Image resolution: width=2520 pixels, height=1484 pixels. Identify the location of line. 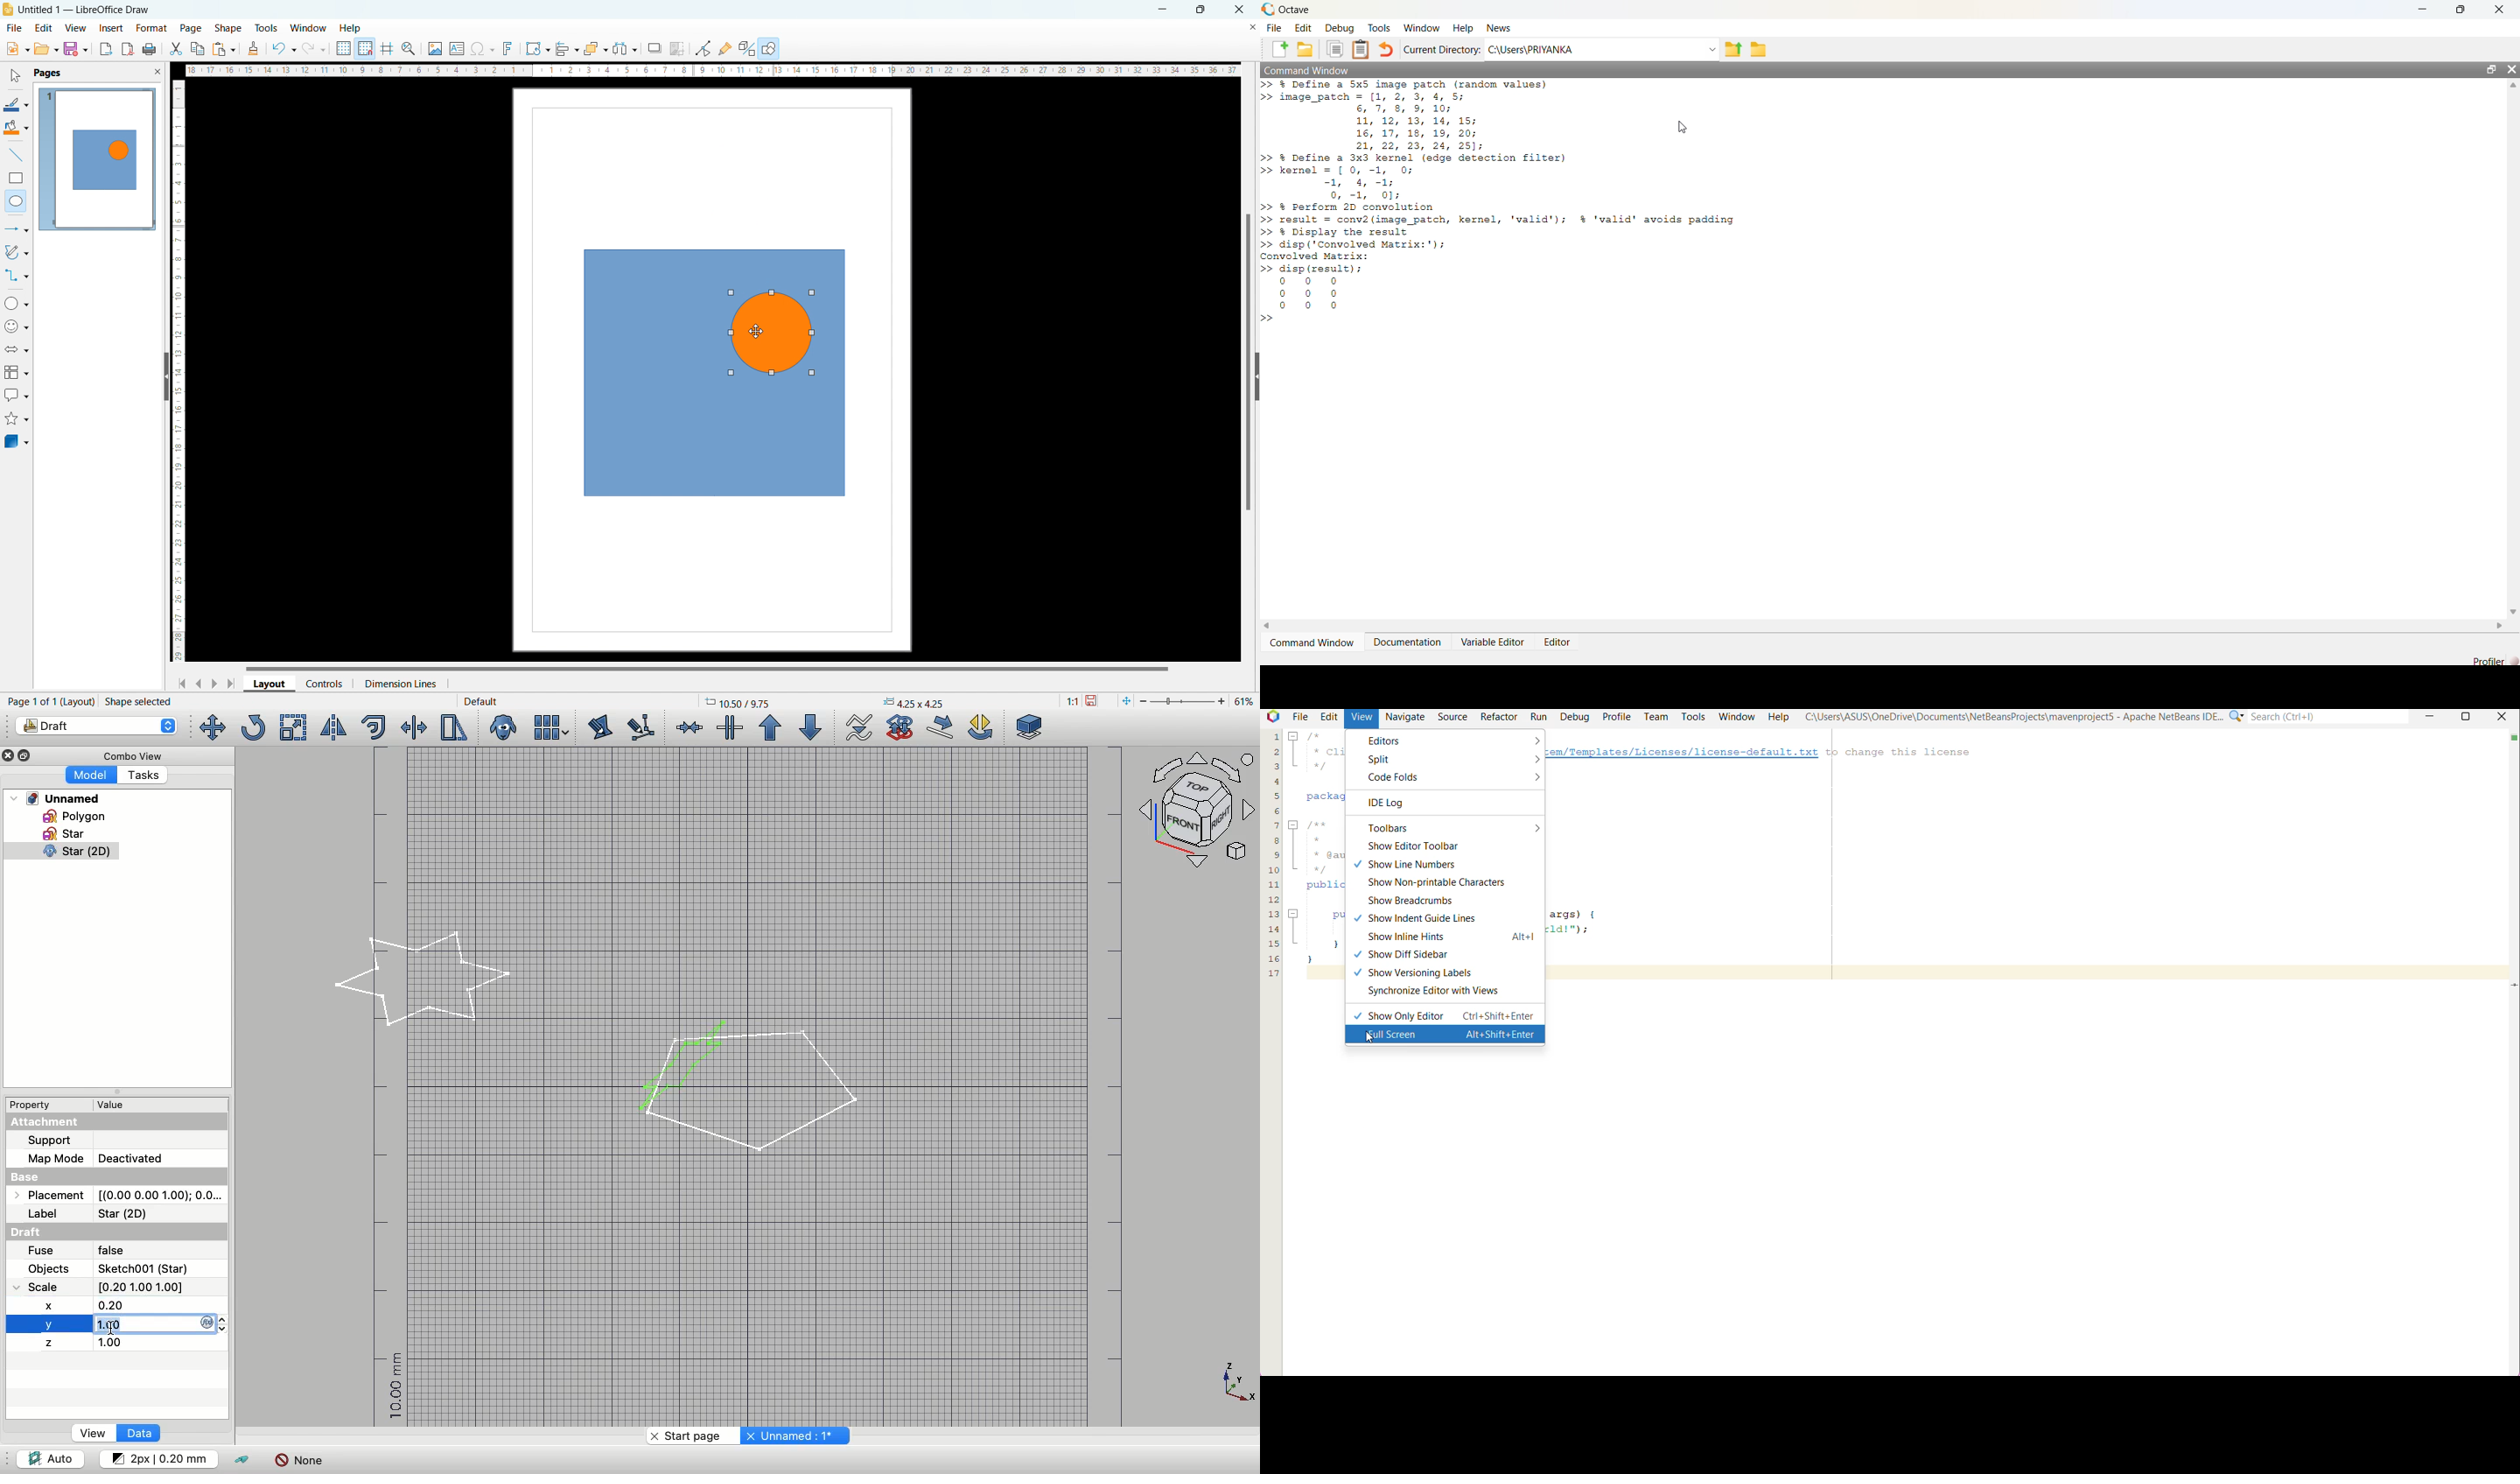
(16, 156).